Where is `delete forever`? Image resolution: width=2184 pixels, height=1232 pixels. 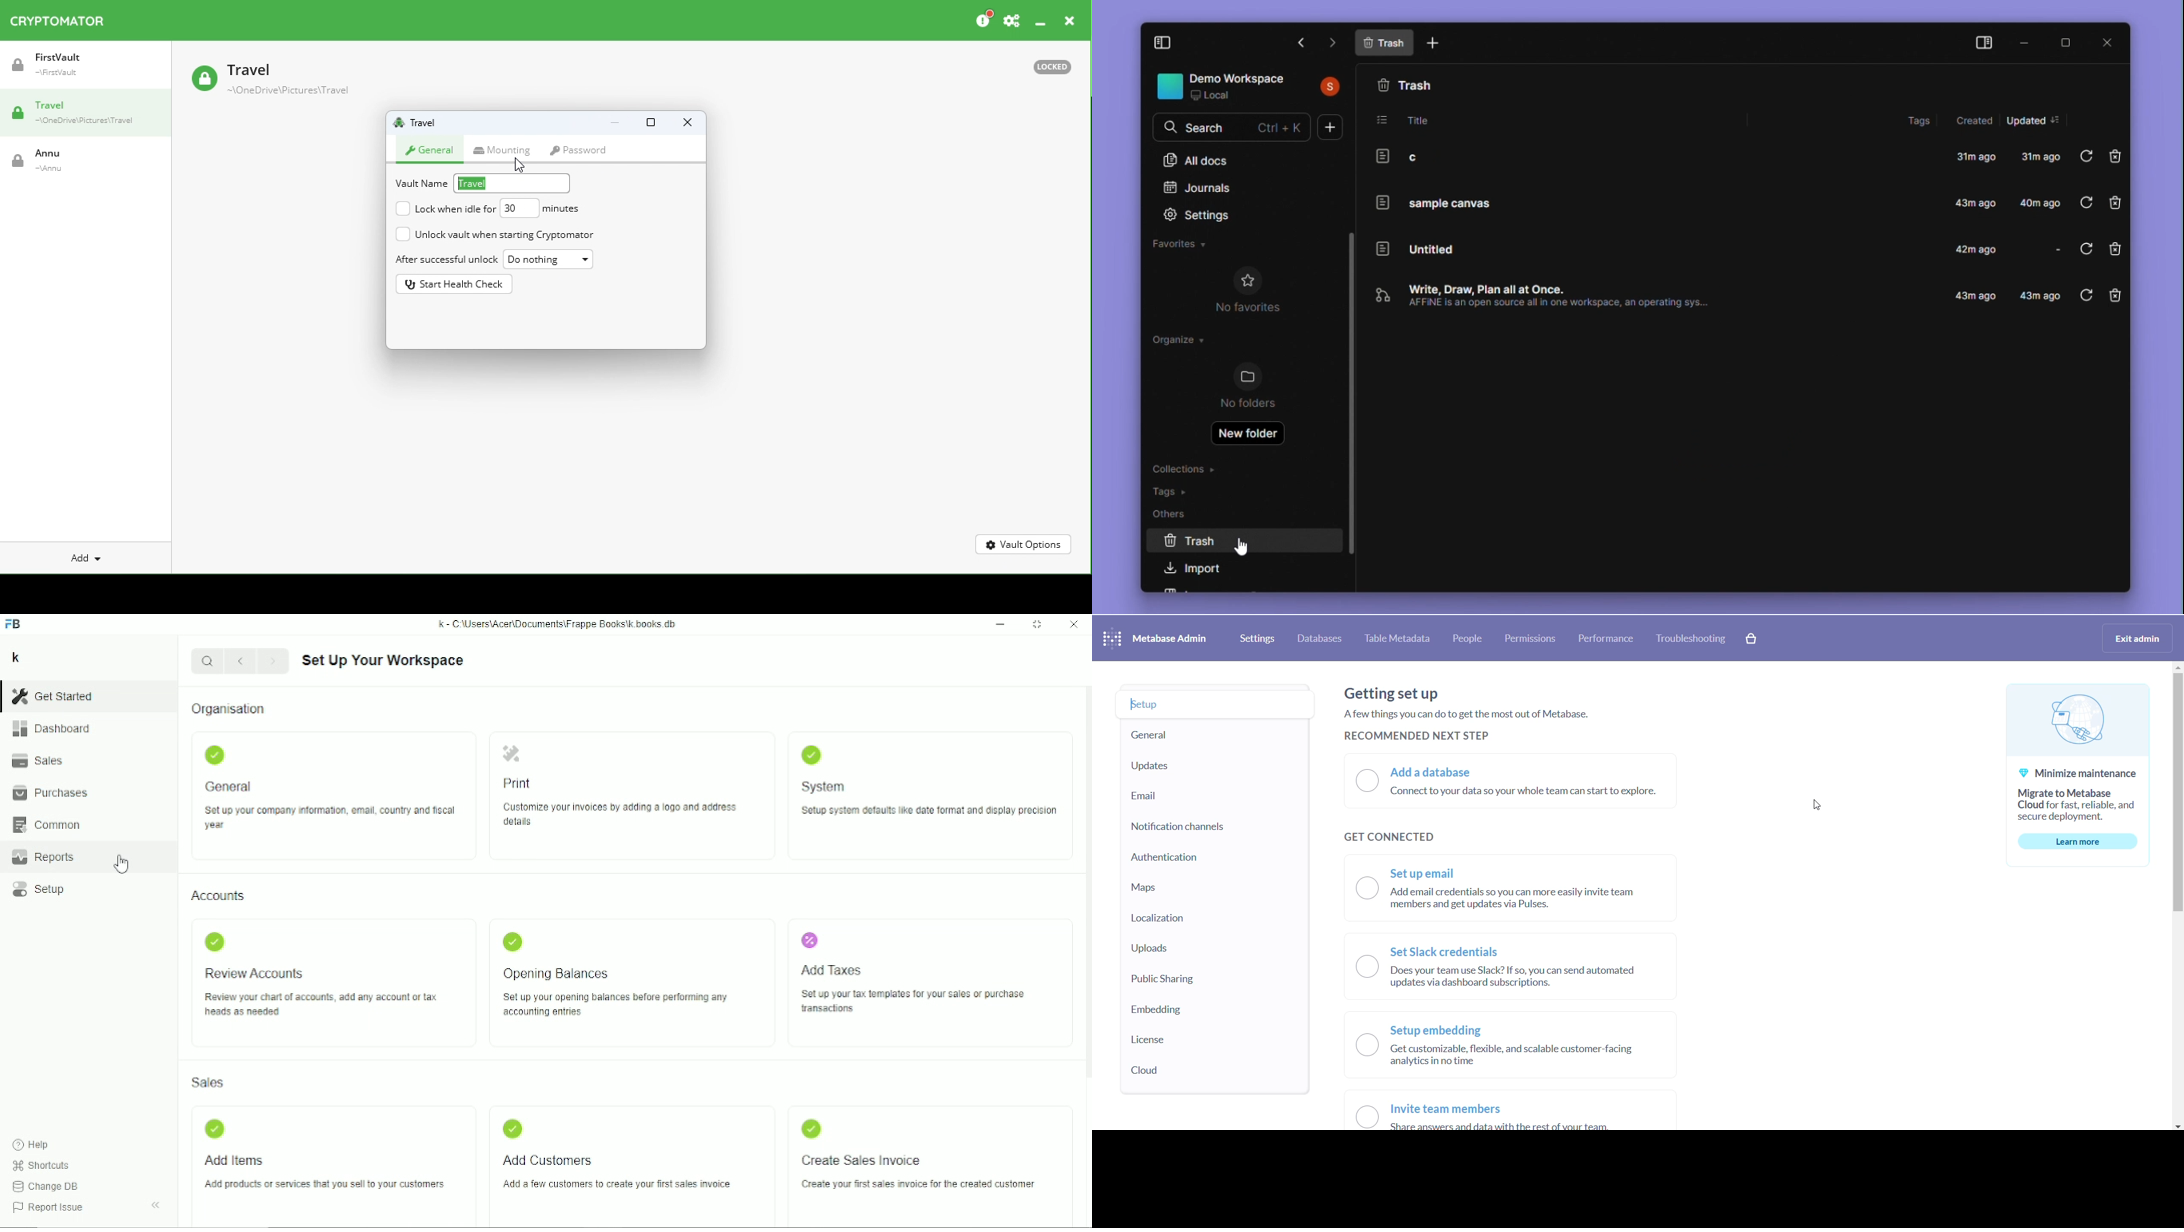
delete forever is located at coordinates (2115, 252).